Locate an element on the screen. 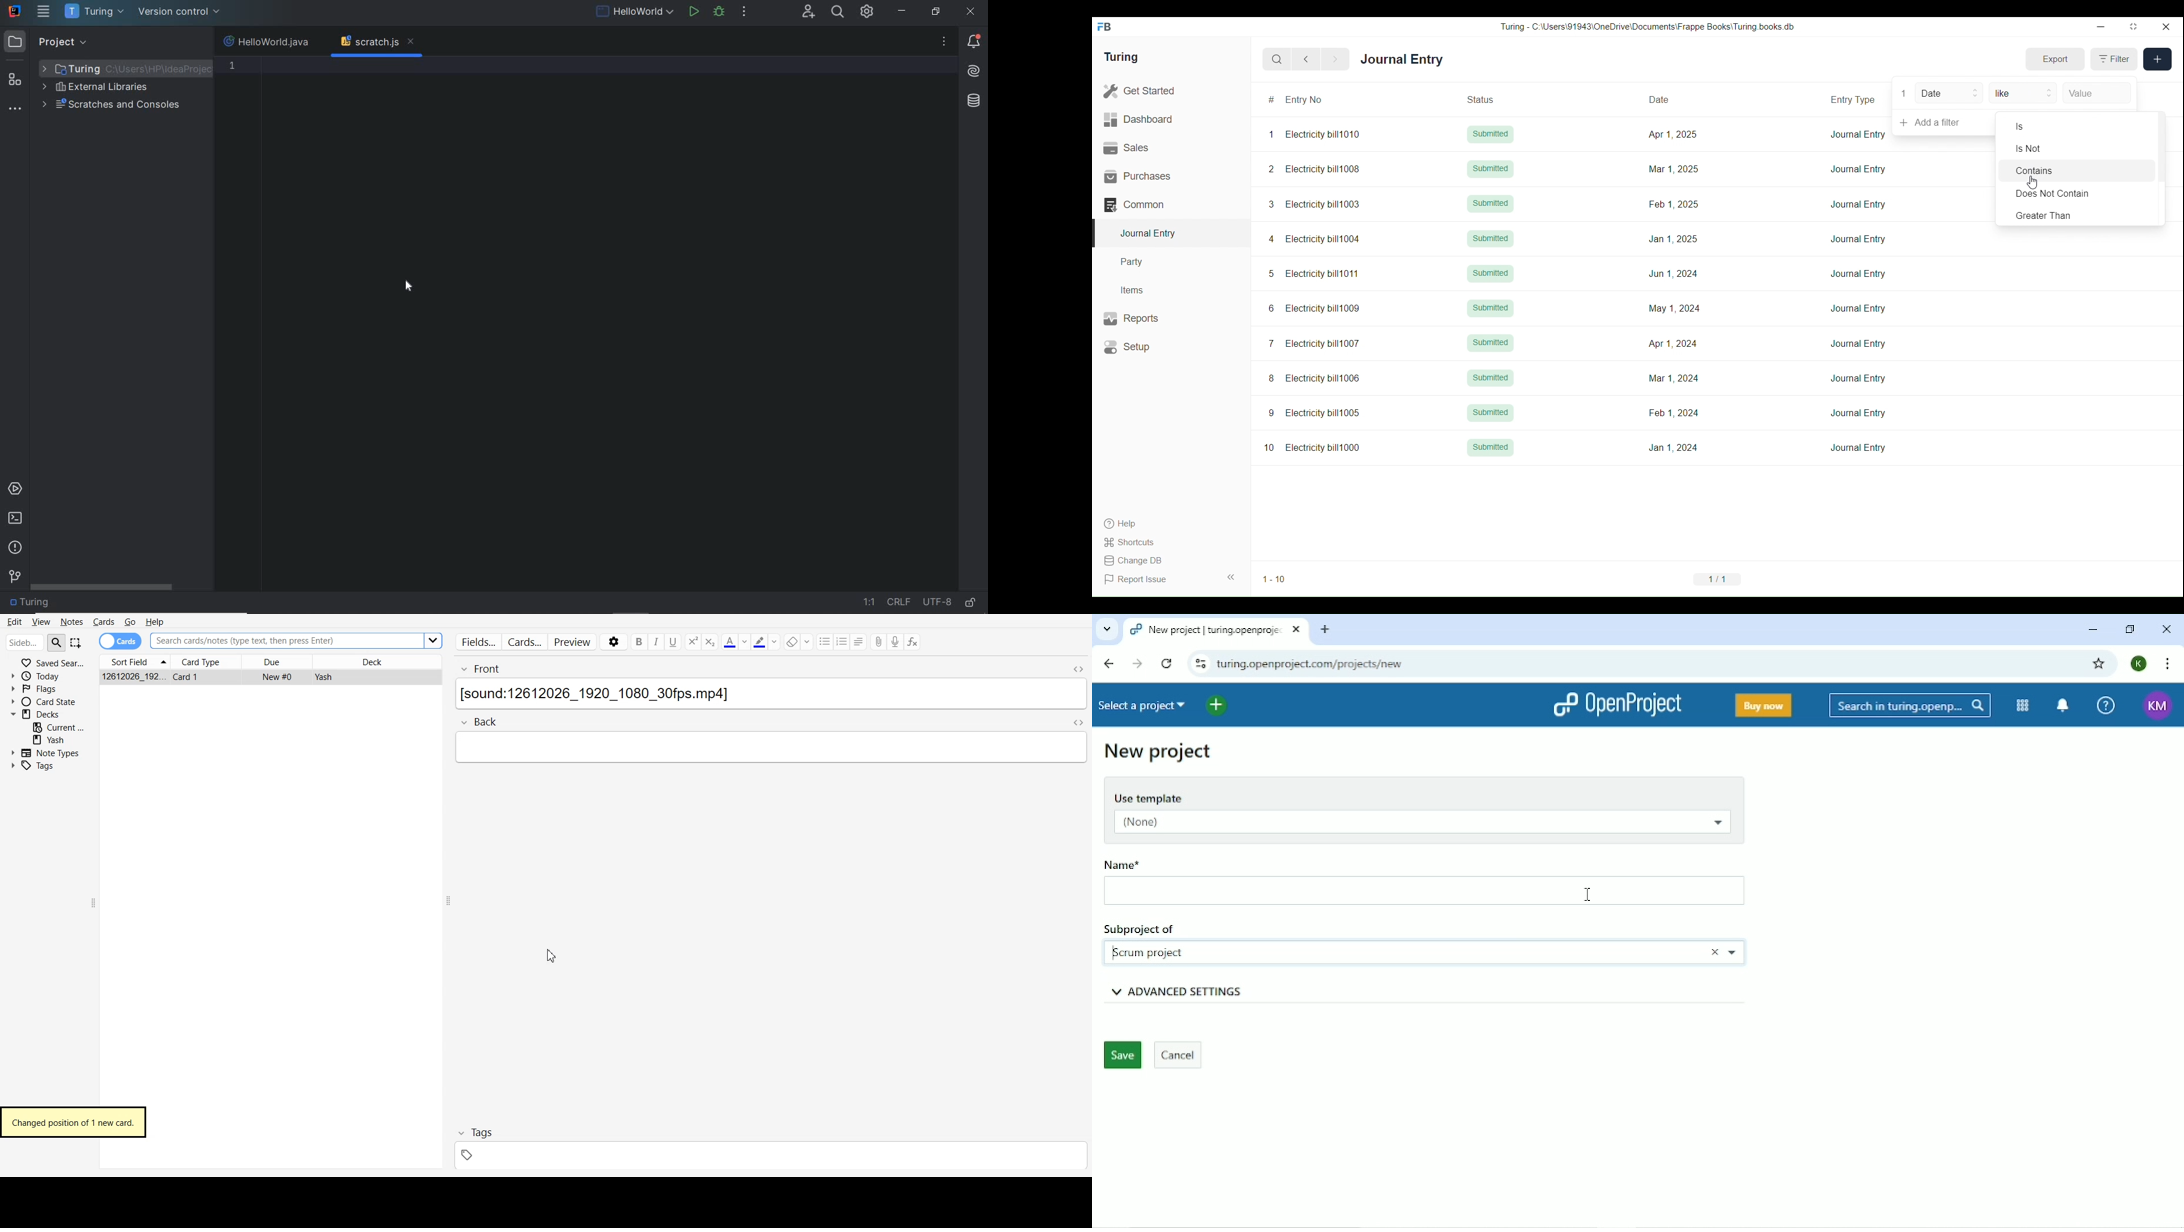  Next is located at coordinates (1335, 60).